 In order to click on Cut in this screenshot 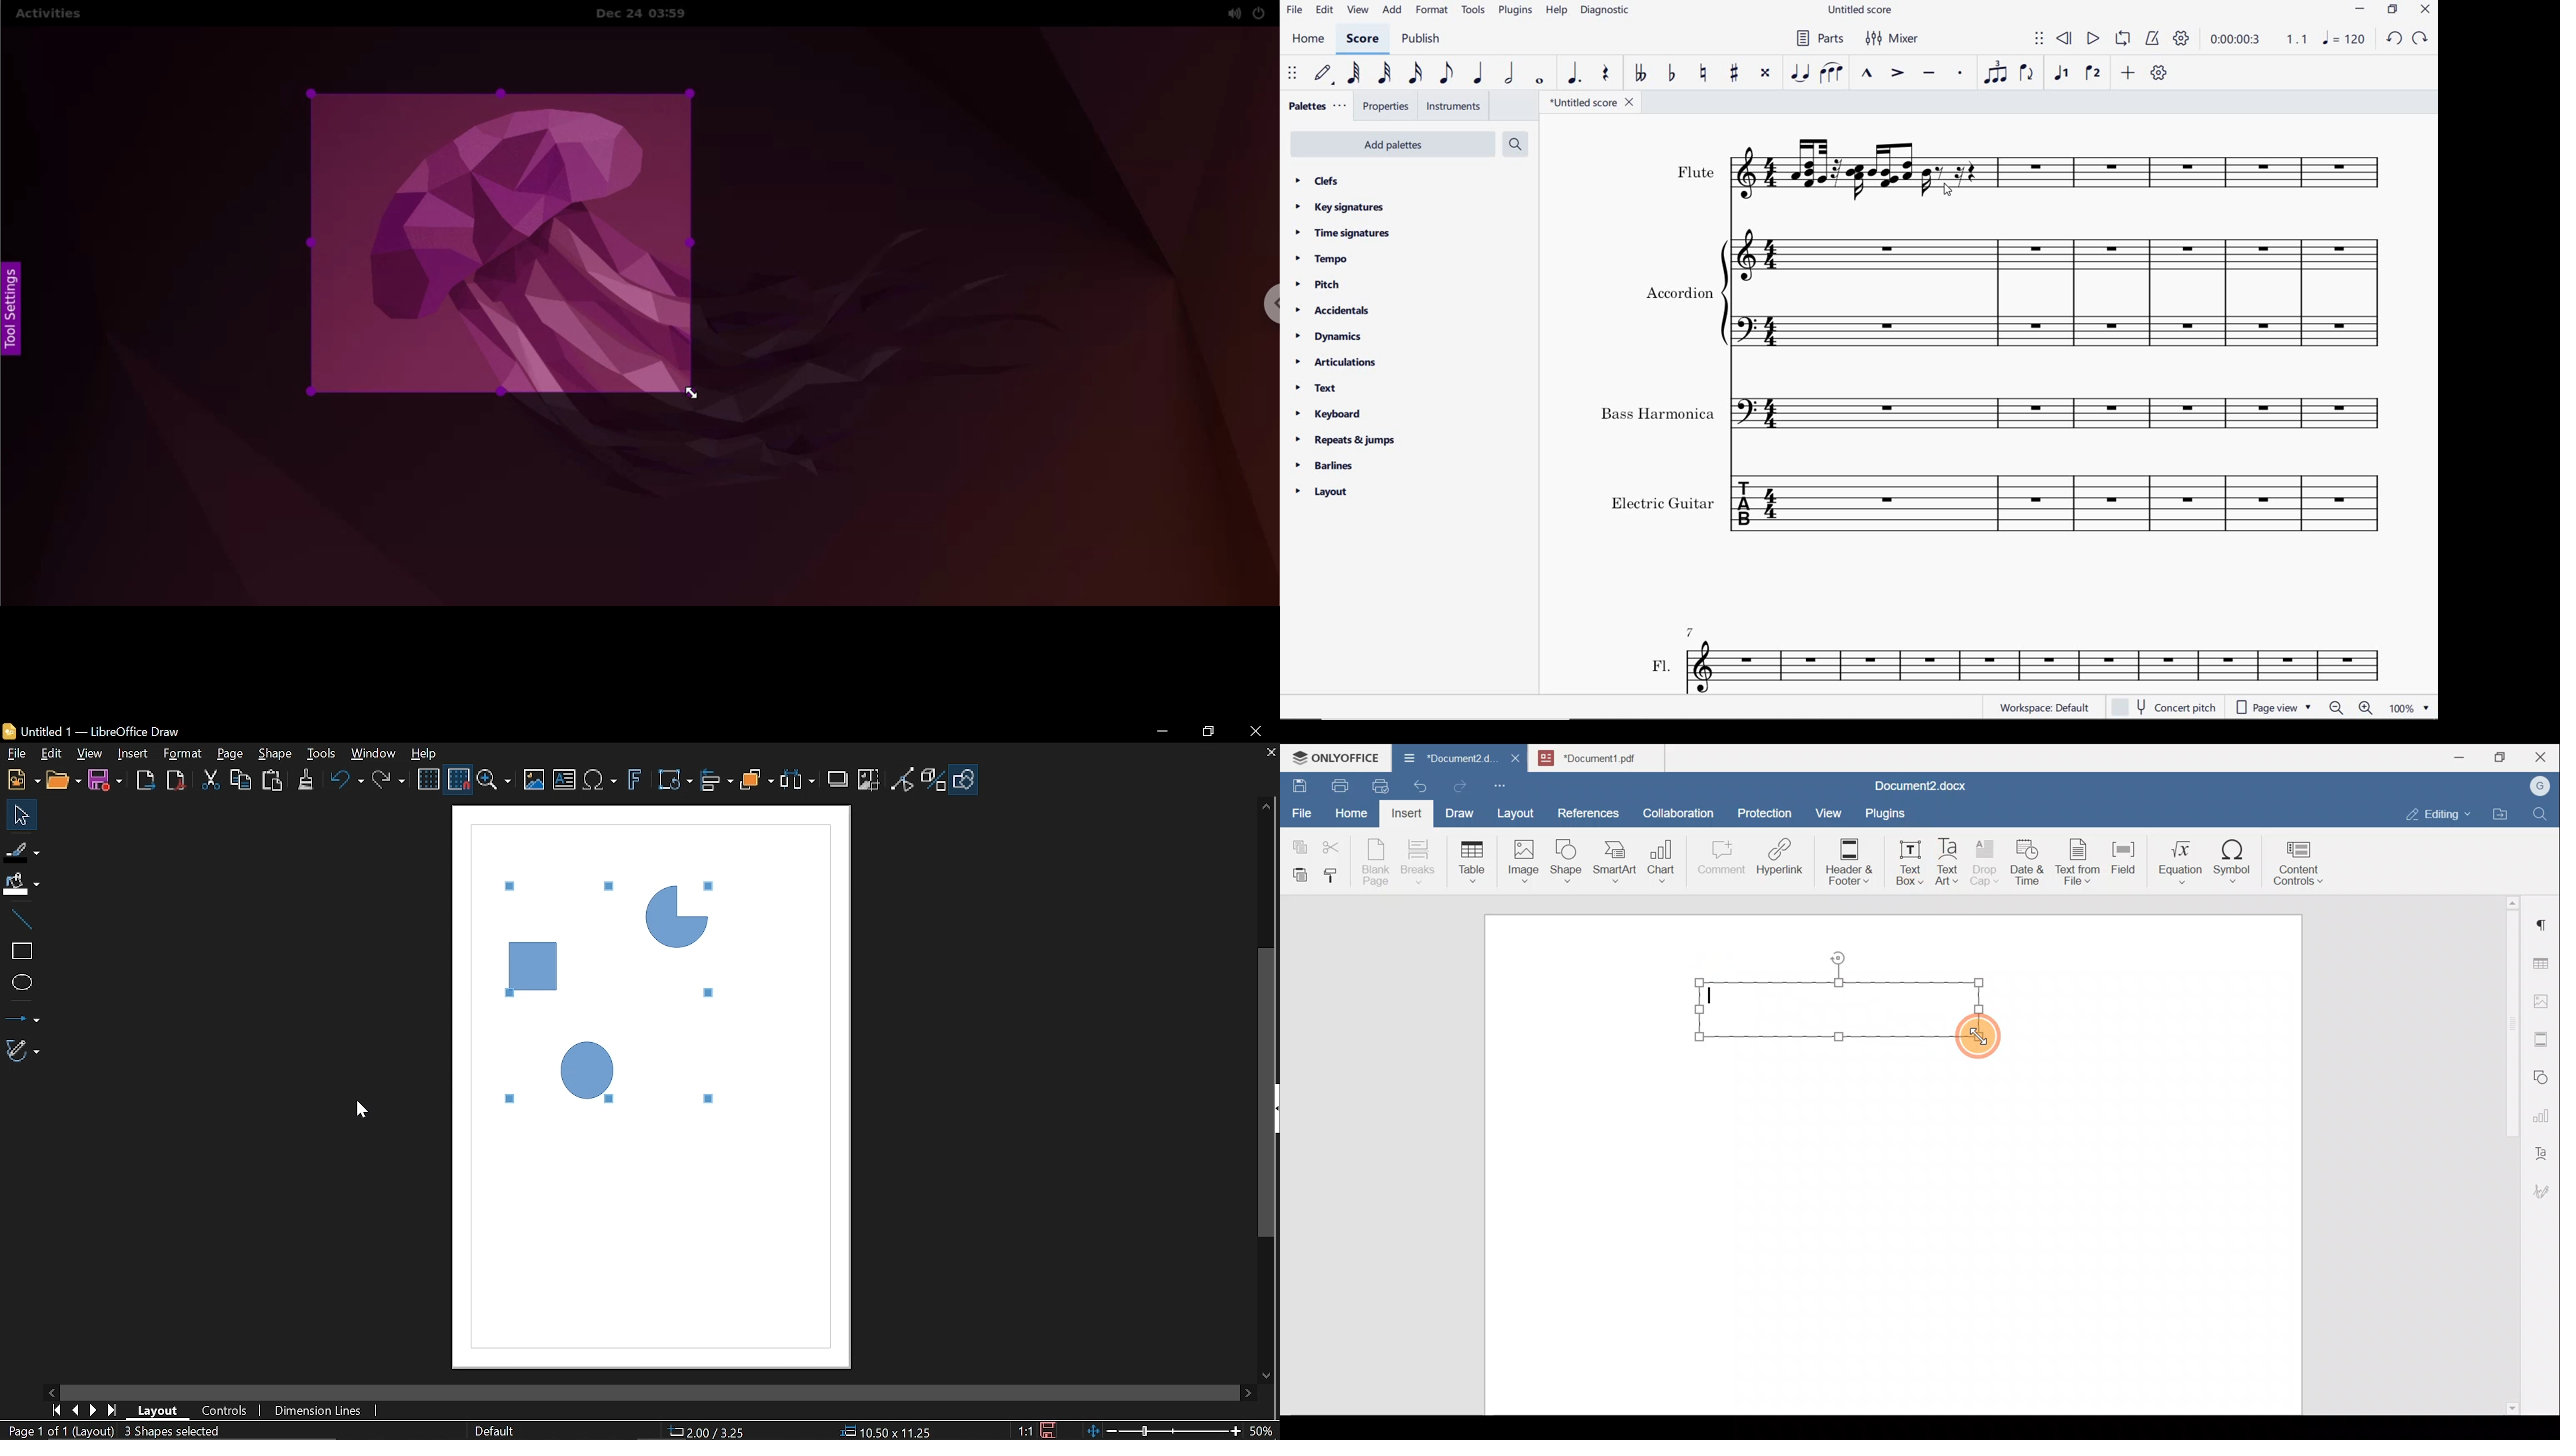, I will do `click(1336, 844)`.